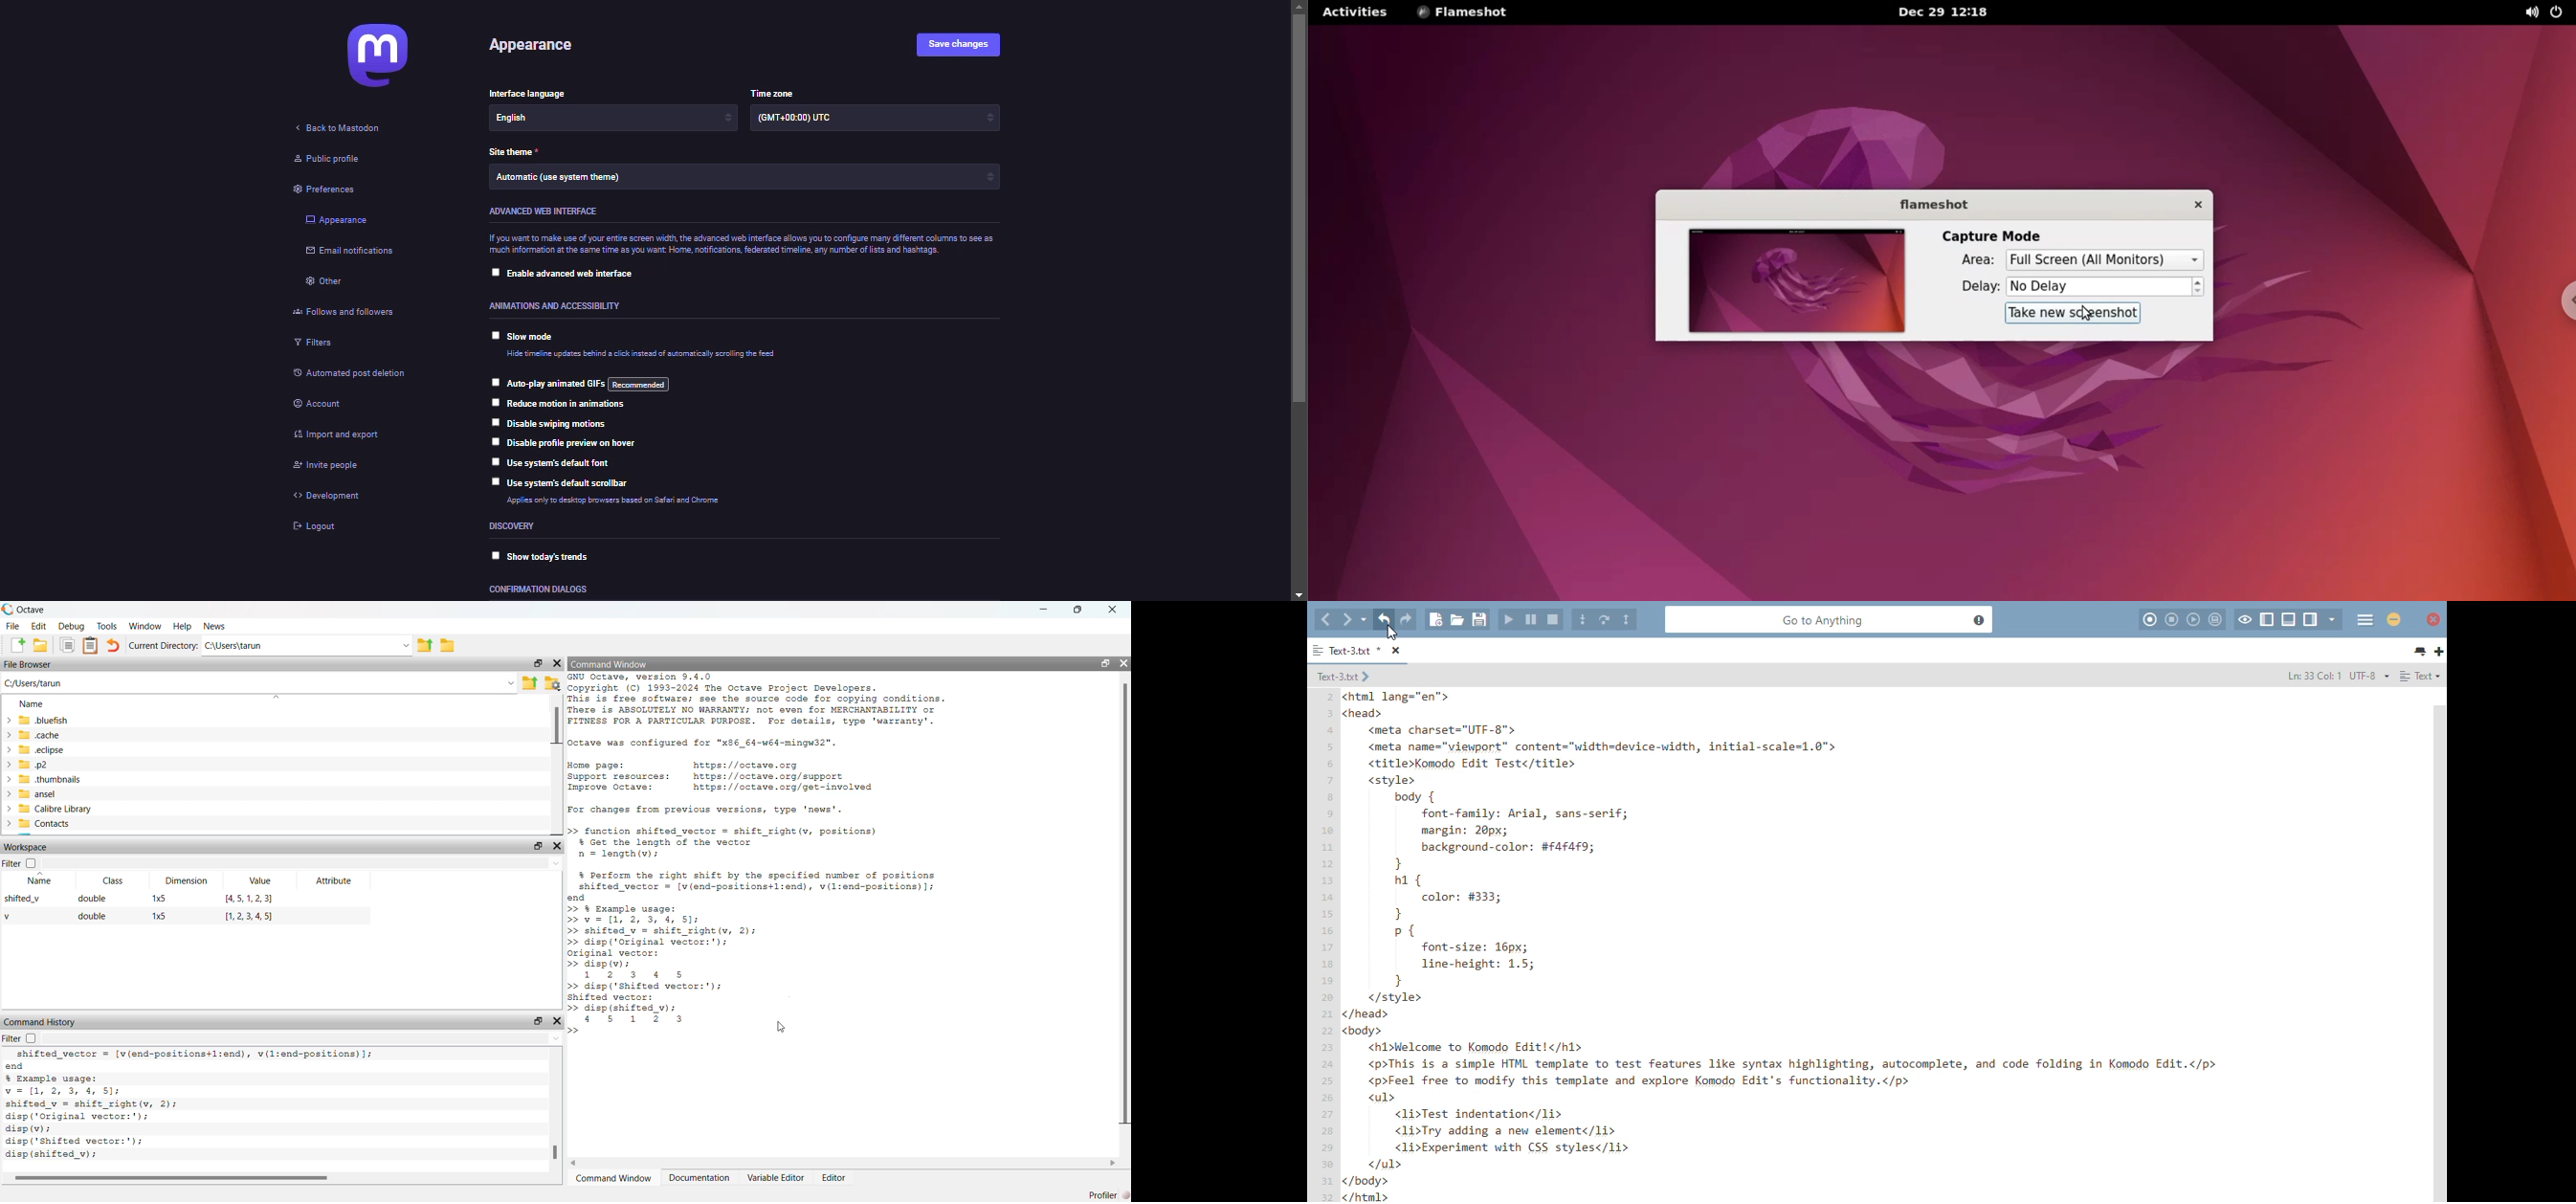 The image size is (2576, 1204). I want to click on time zone, so click(776, 92).